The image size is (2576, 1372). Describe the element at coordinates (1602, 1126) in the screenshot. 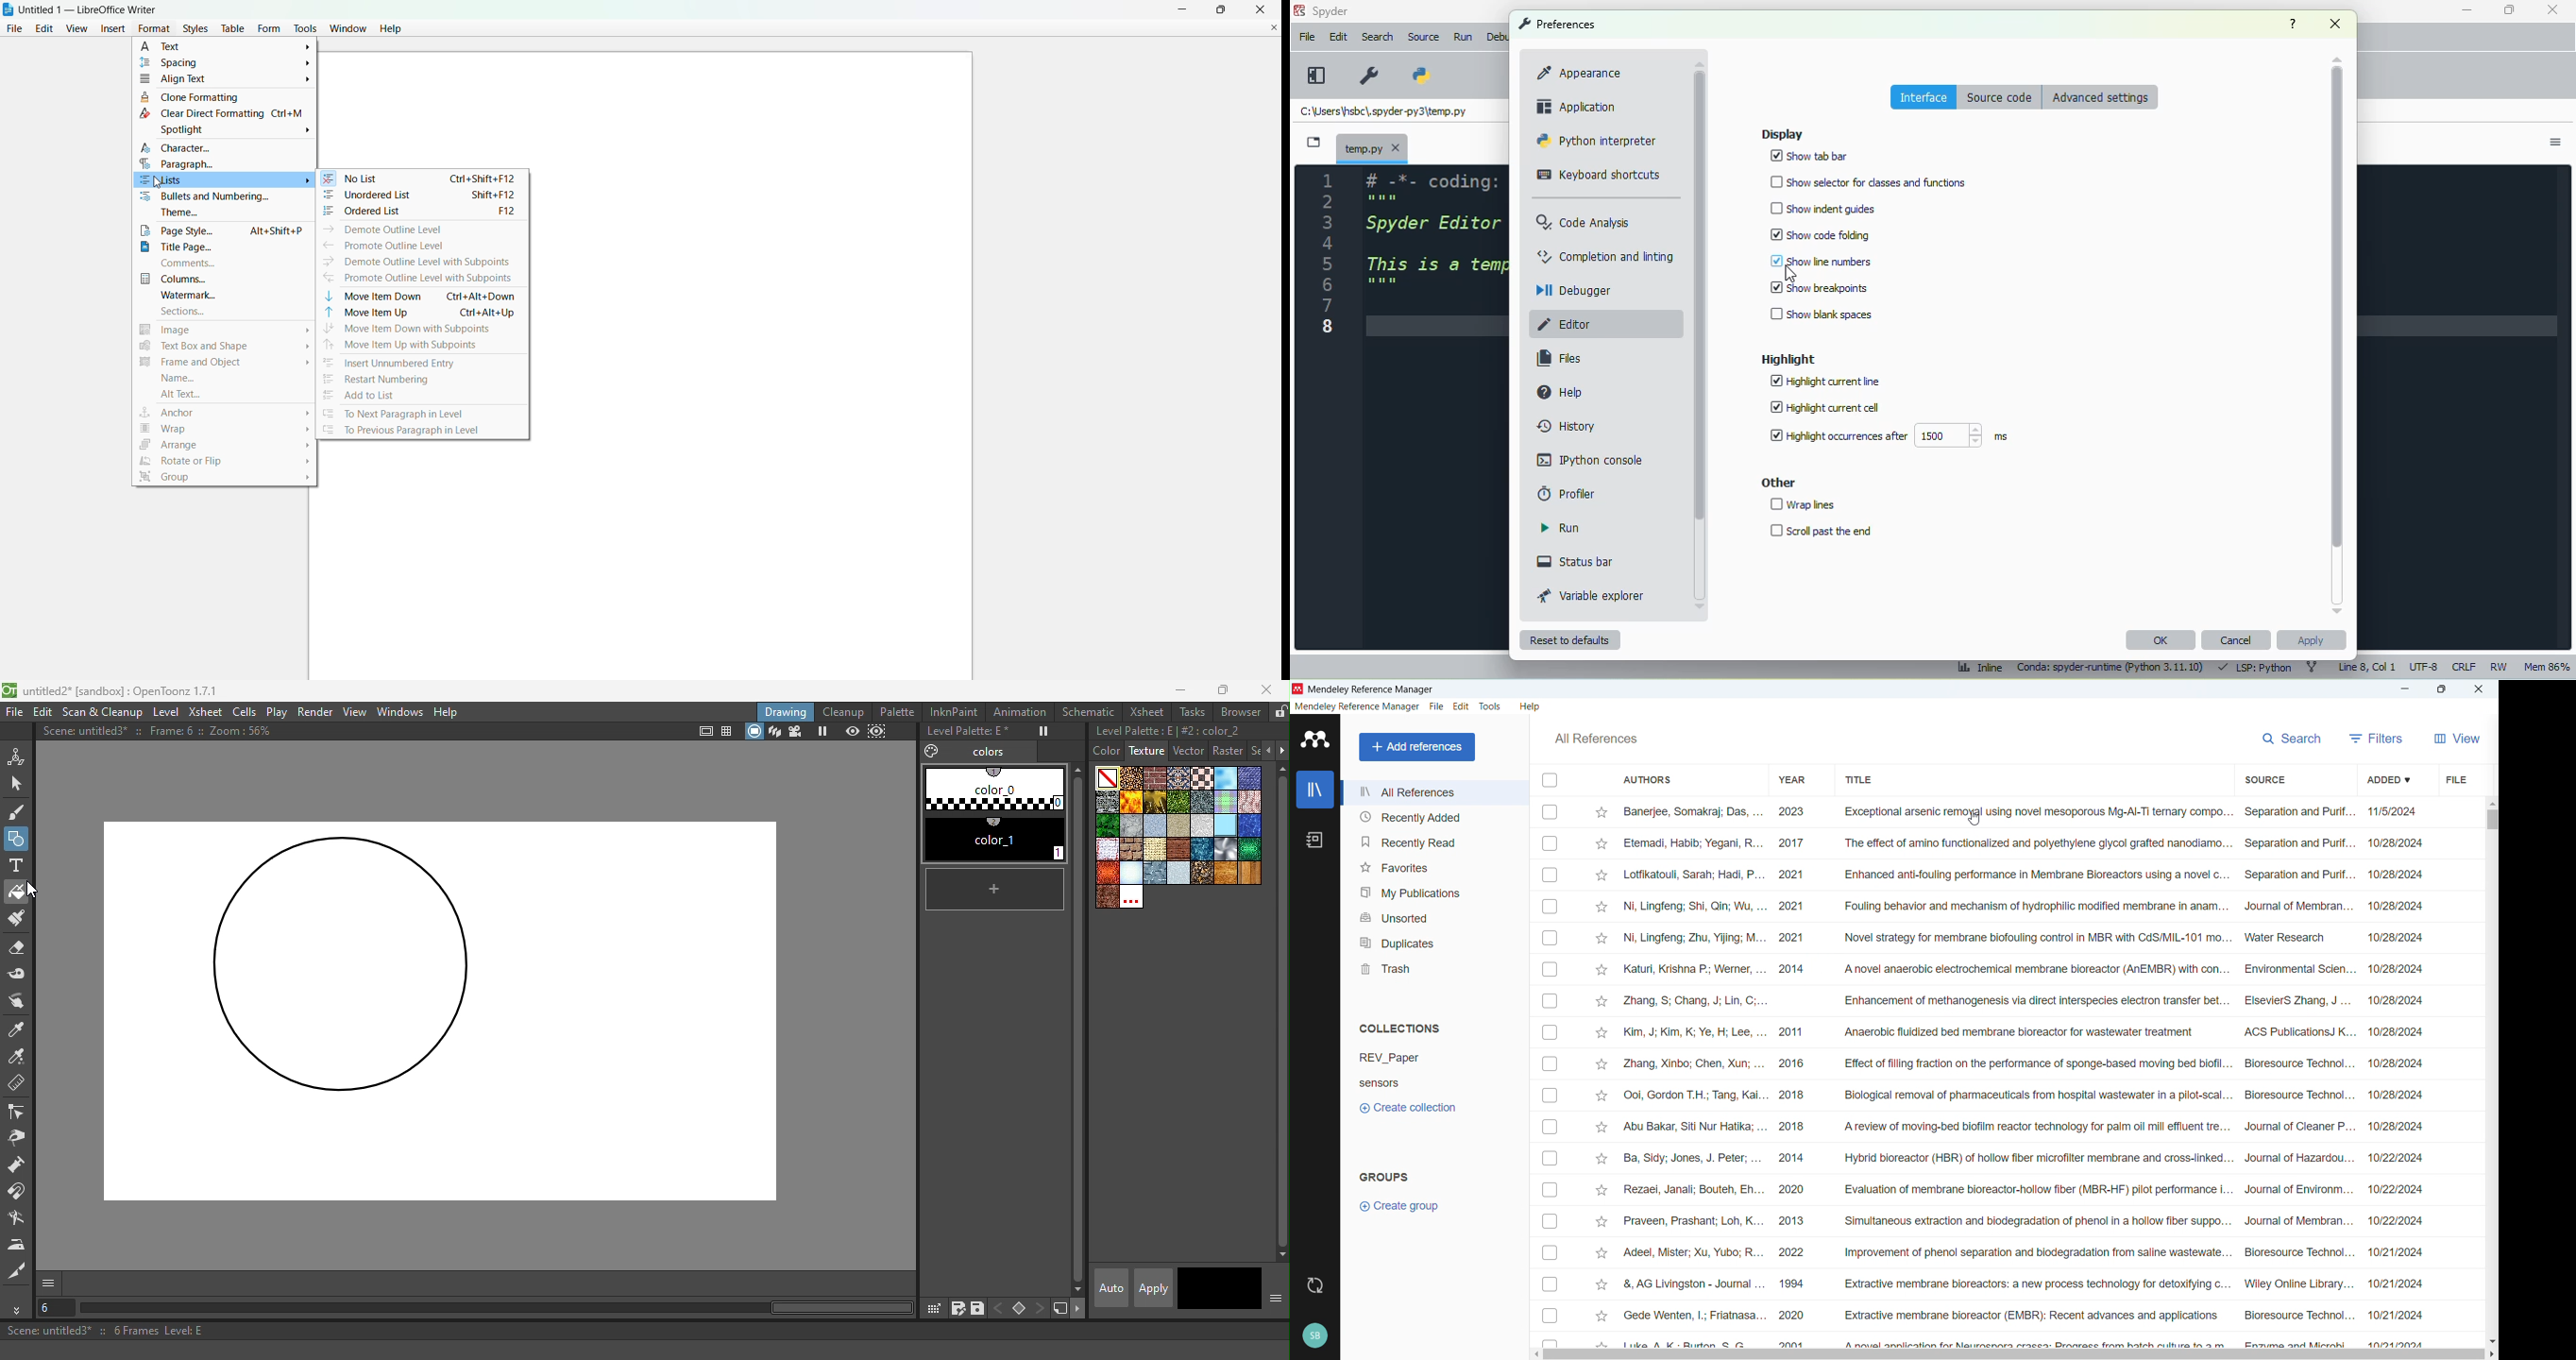

I see `click to starmark individual entries` at that location.